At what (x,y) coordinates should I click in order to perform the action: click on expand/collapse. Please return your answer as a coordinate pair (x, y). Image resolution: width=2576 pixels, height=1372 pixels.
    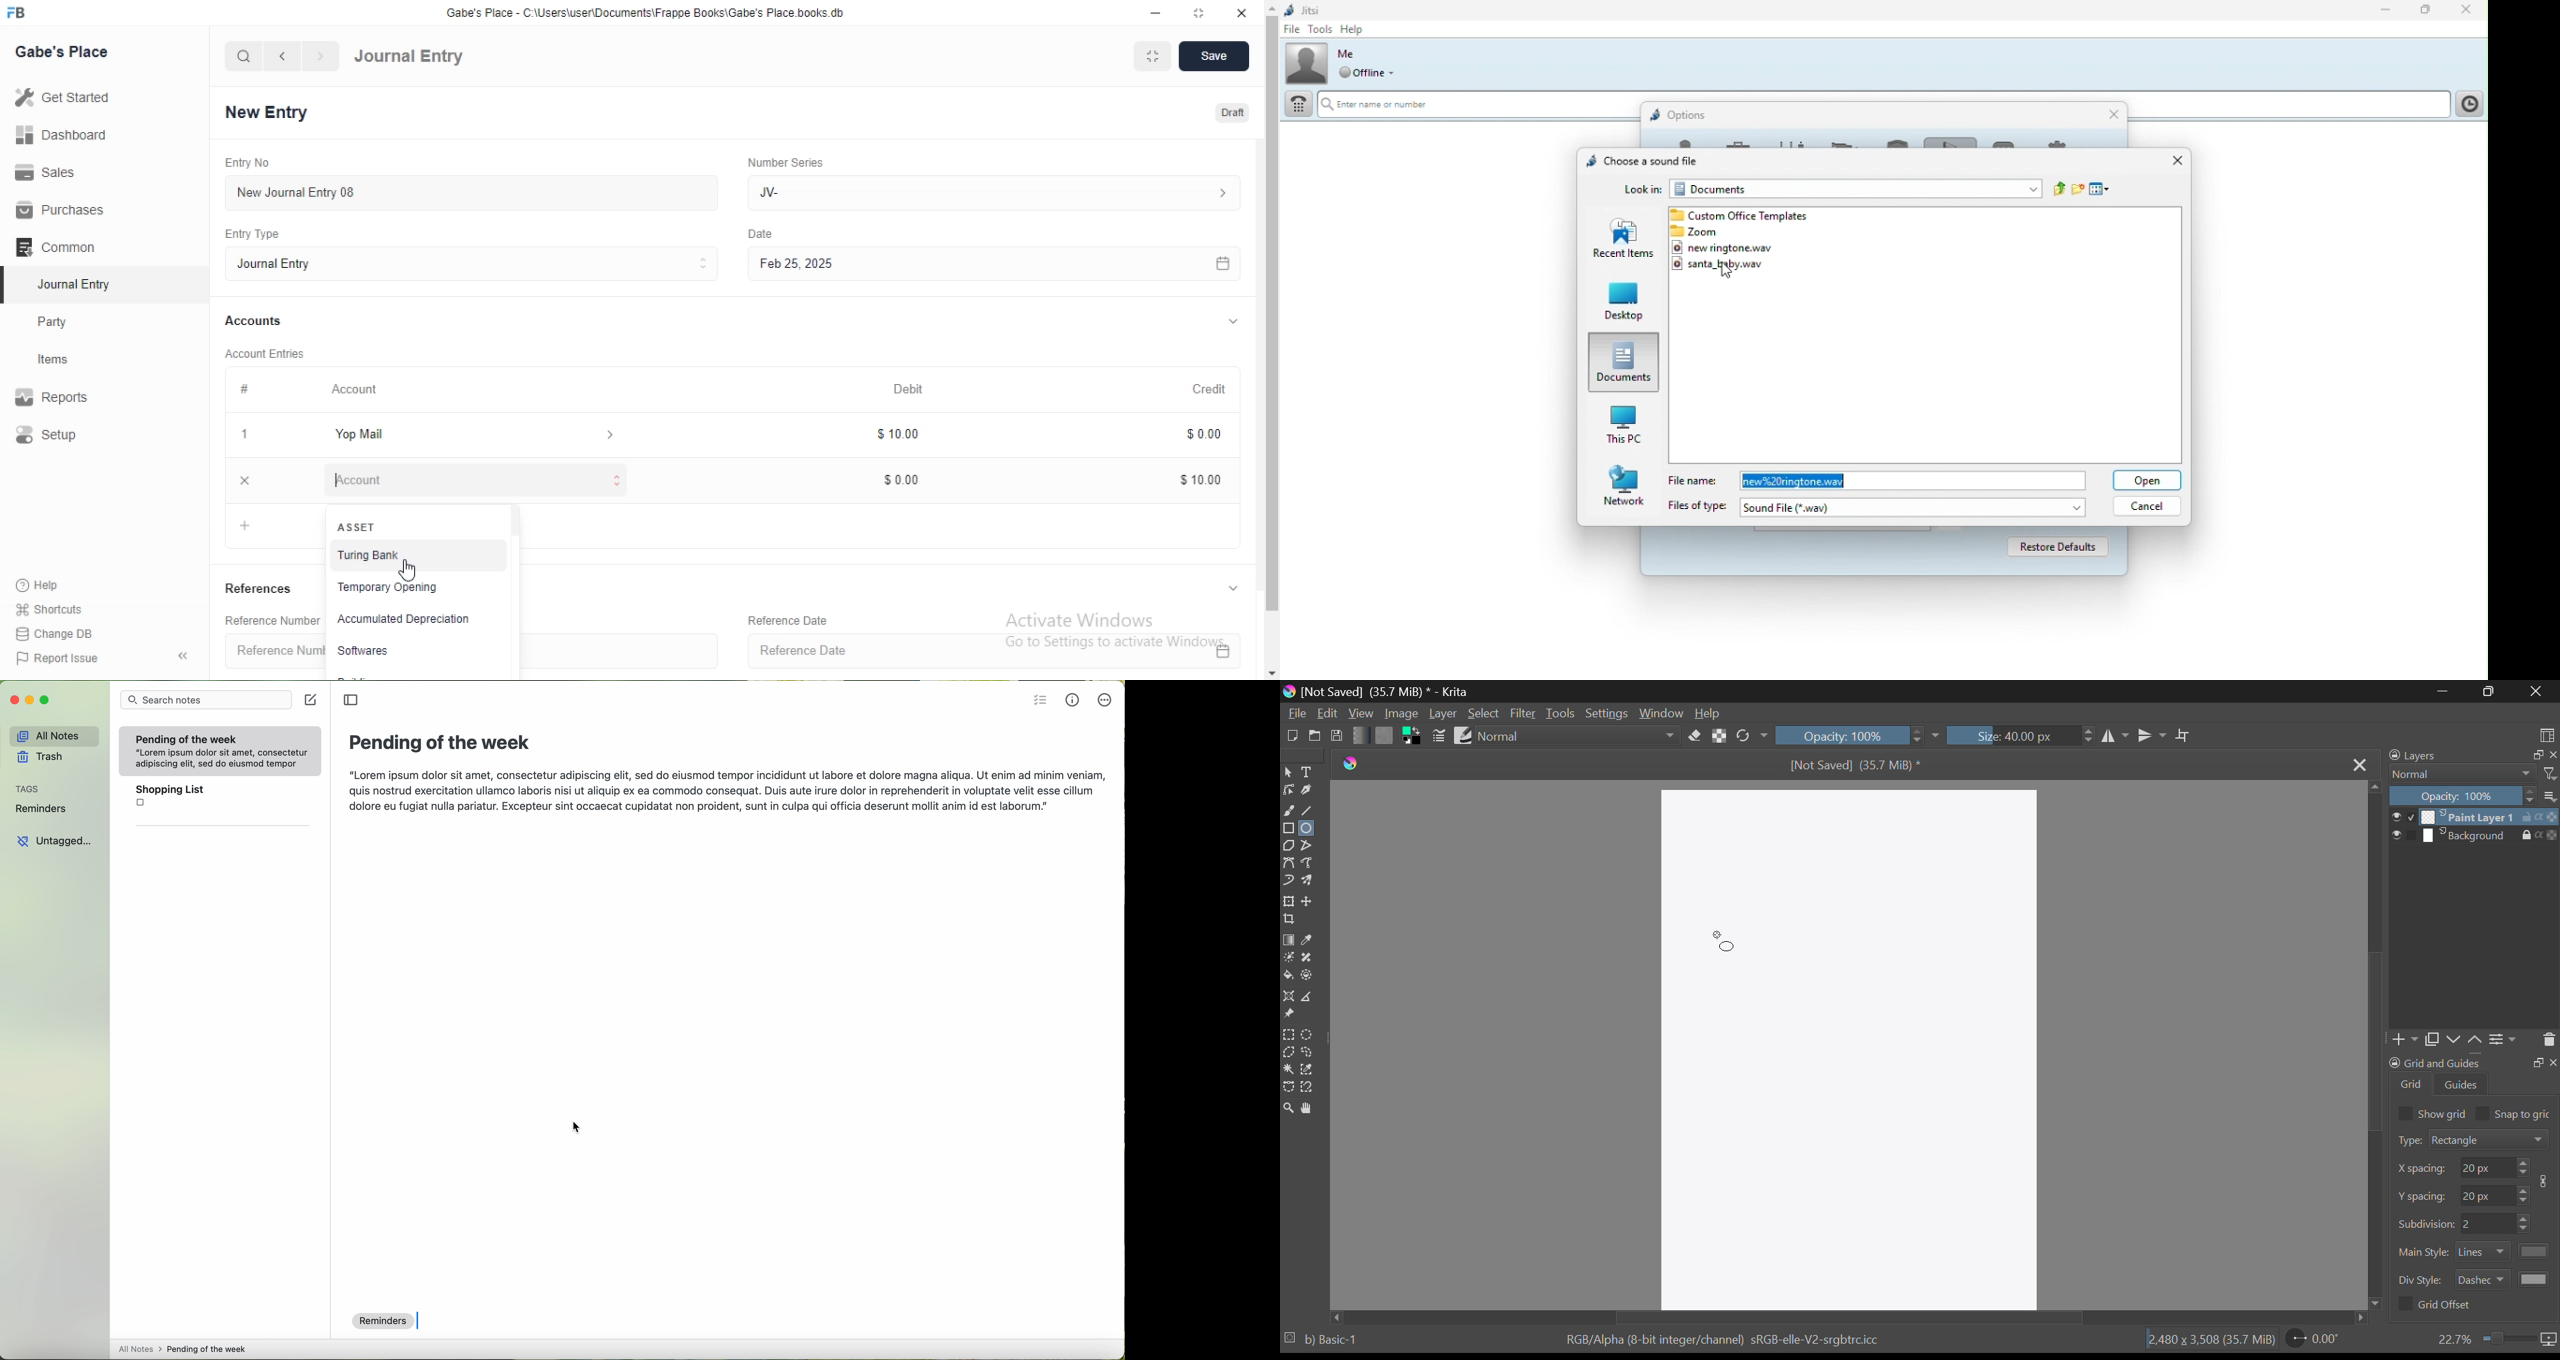
    Looking at the image, I should click on (1237, 323).